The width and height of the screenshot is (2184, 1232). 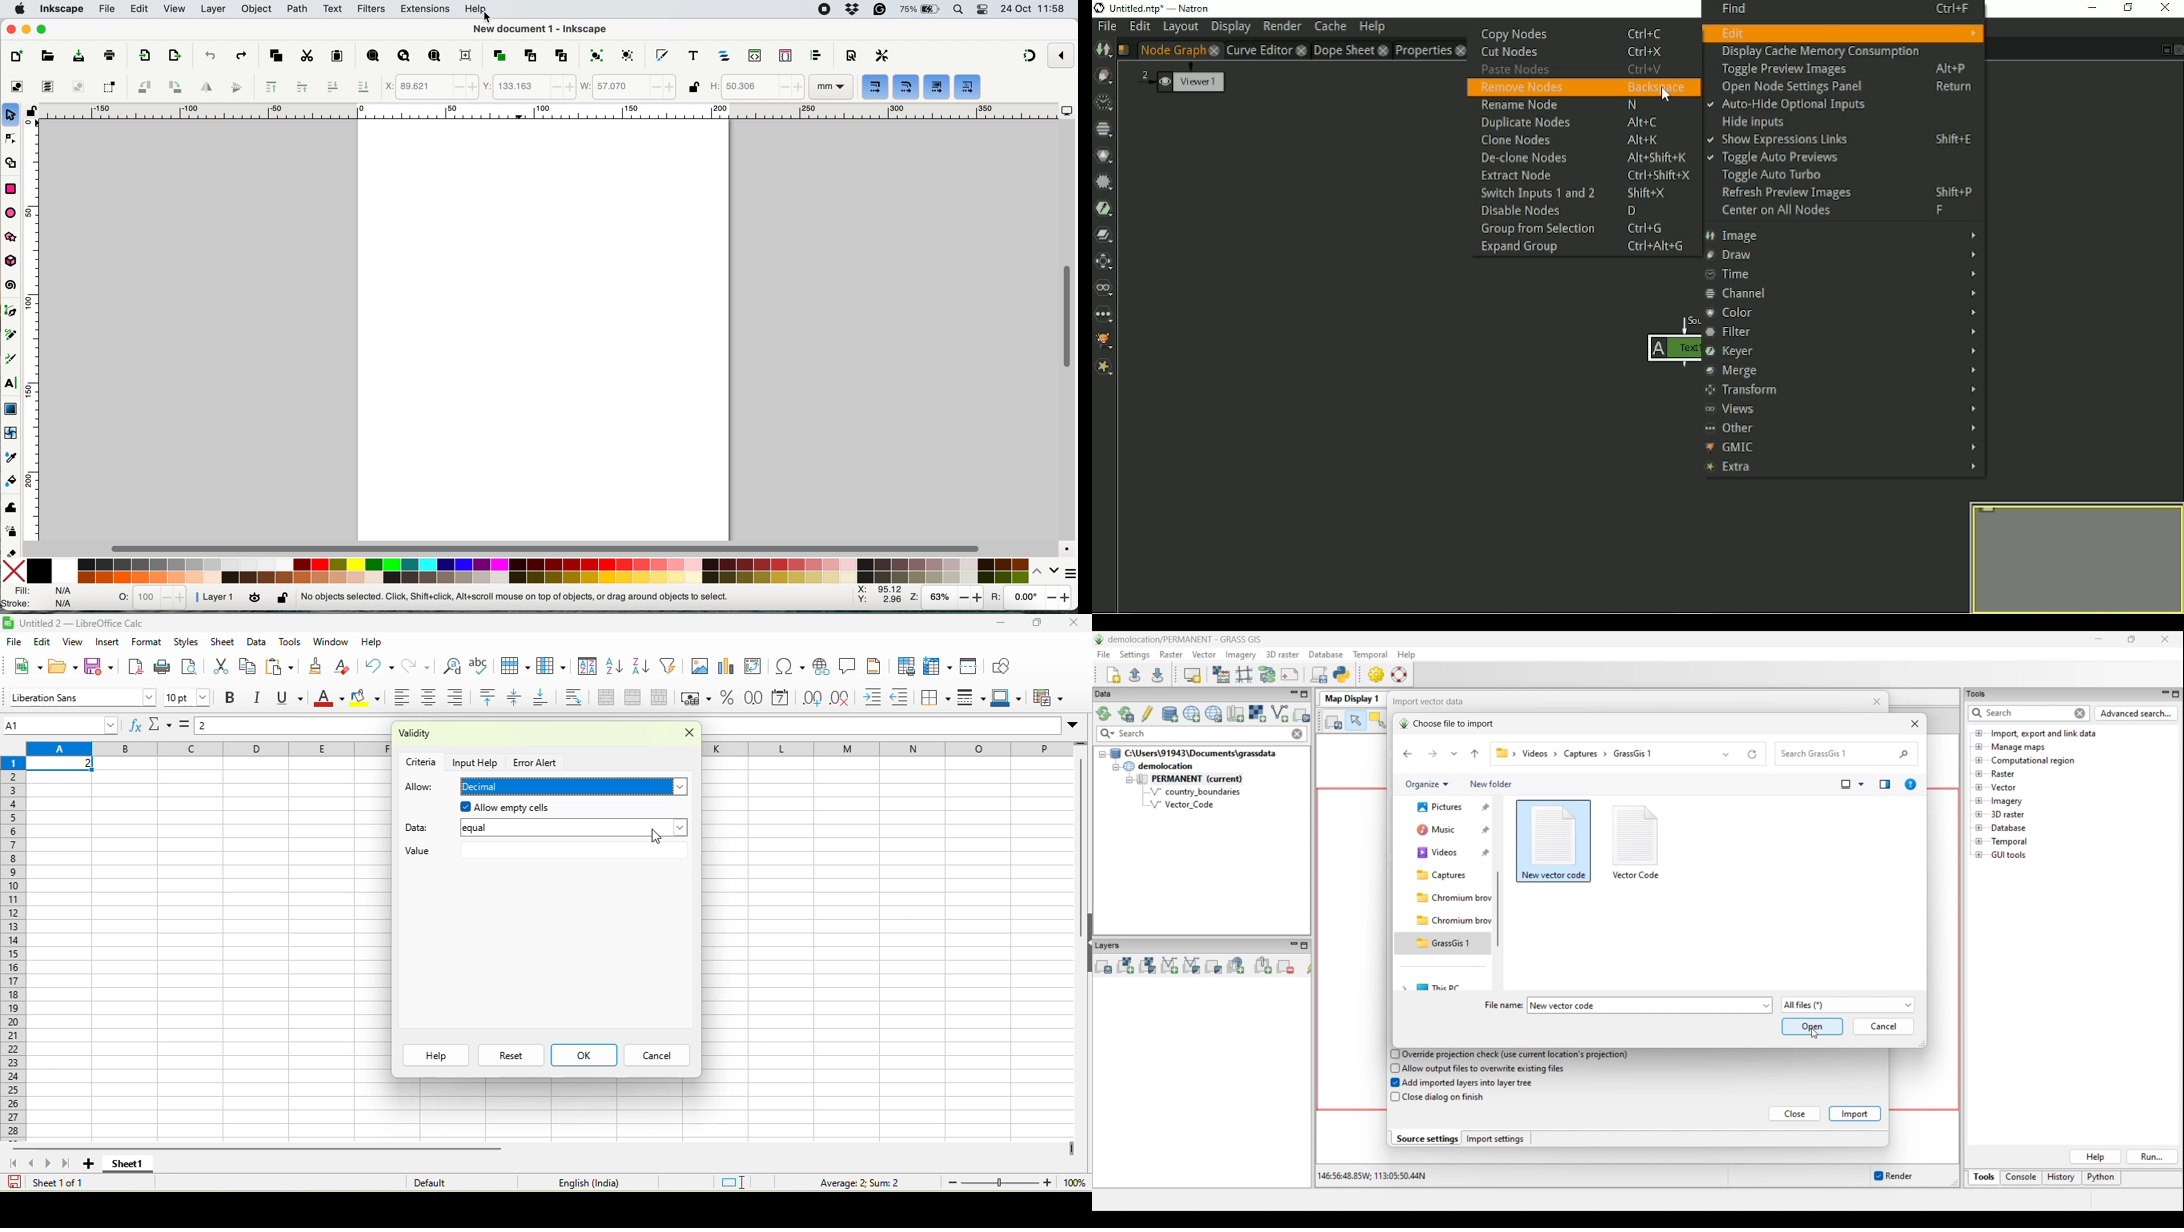 What do you see at coordinates (585, 1182) in the screenshot?
I see `text language` at bounding box center [585, 1182].